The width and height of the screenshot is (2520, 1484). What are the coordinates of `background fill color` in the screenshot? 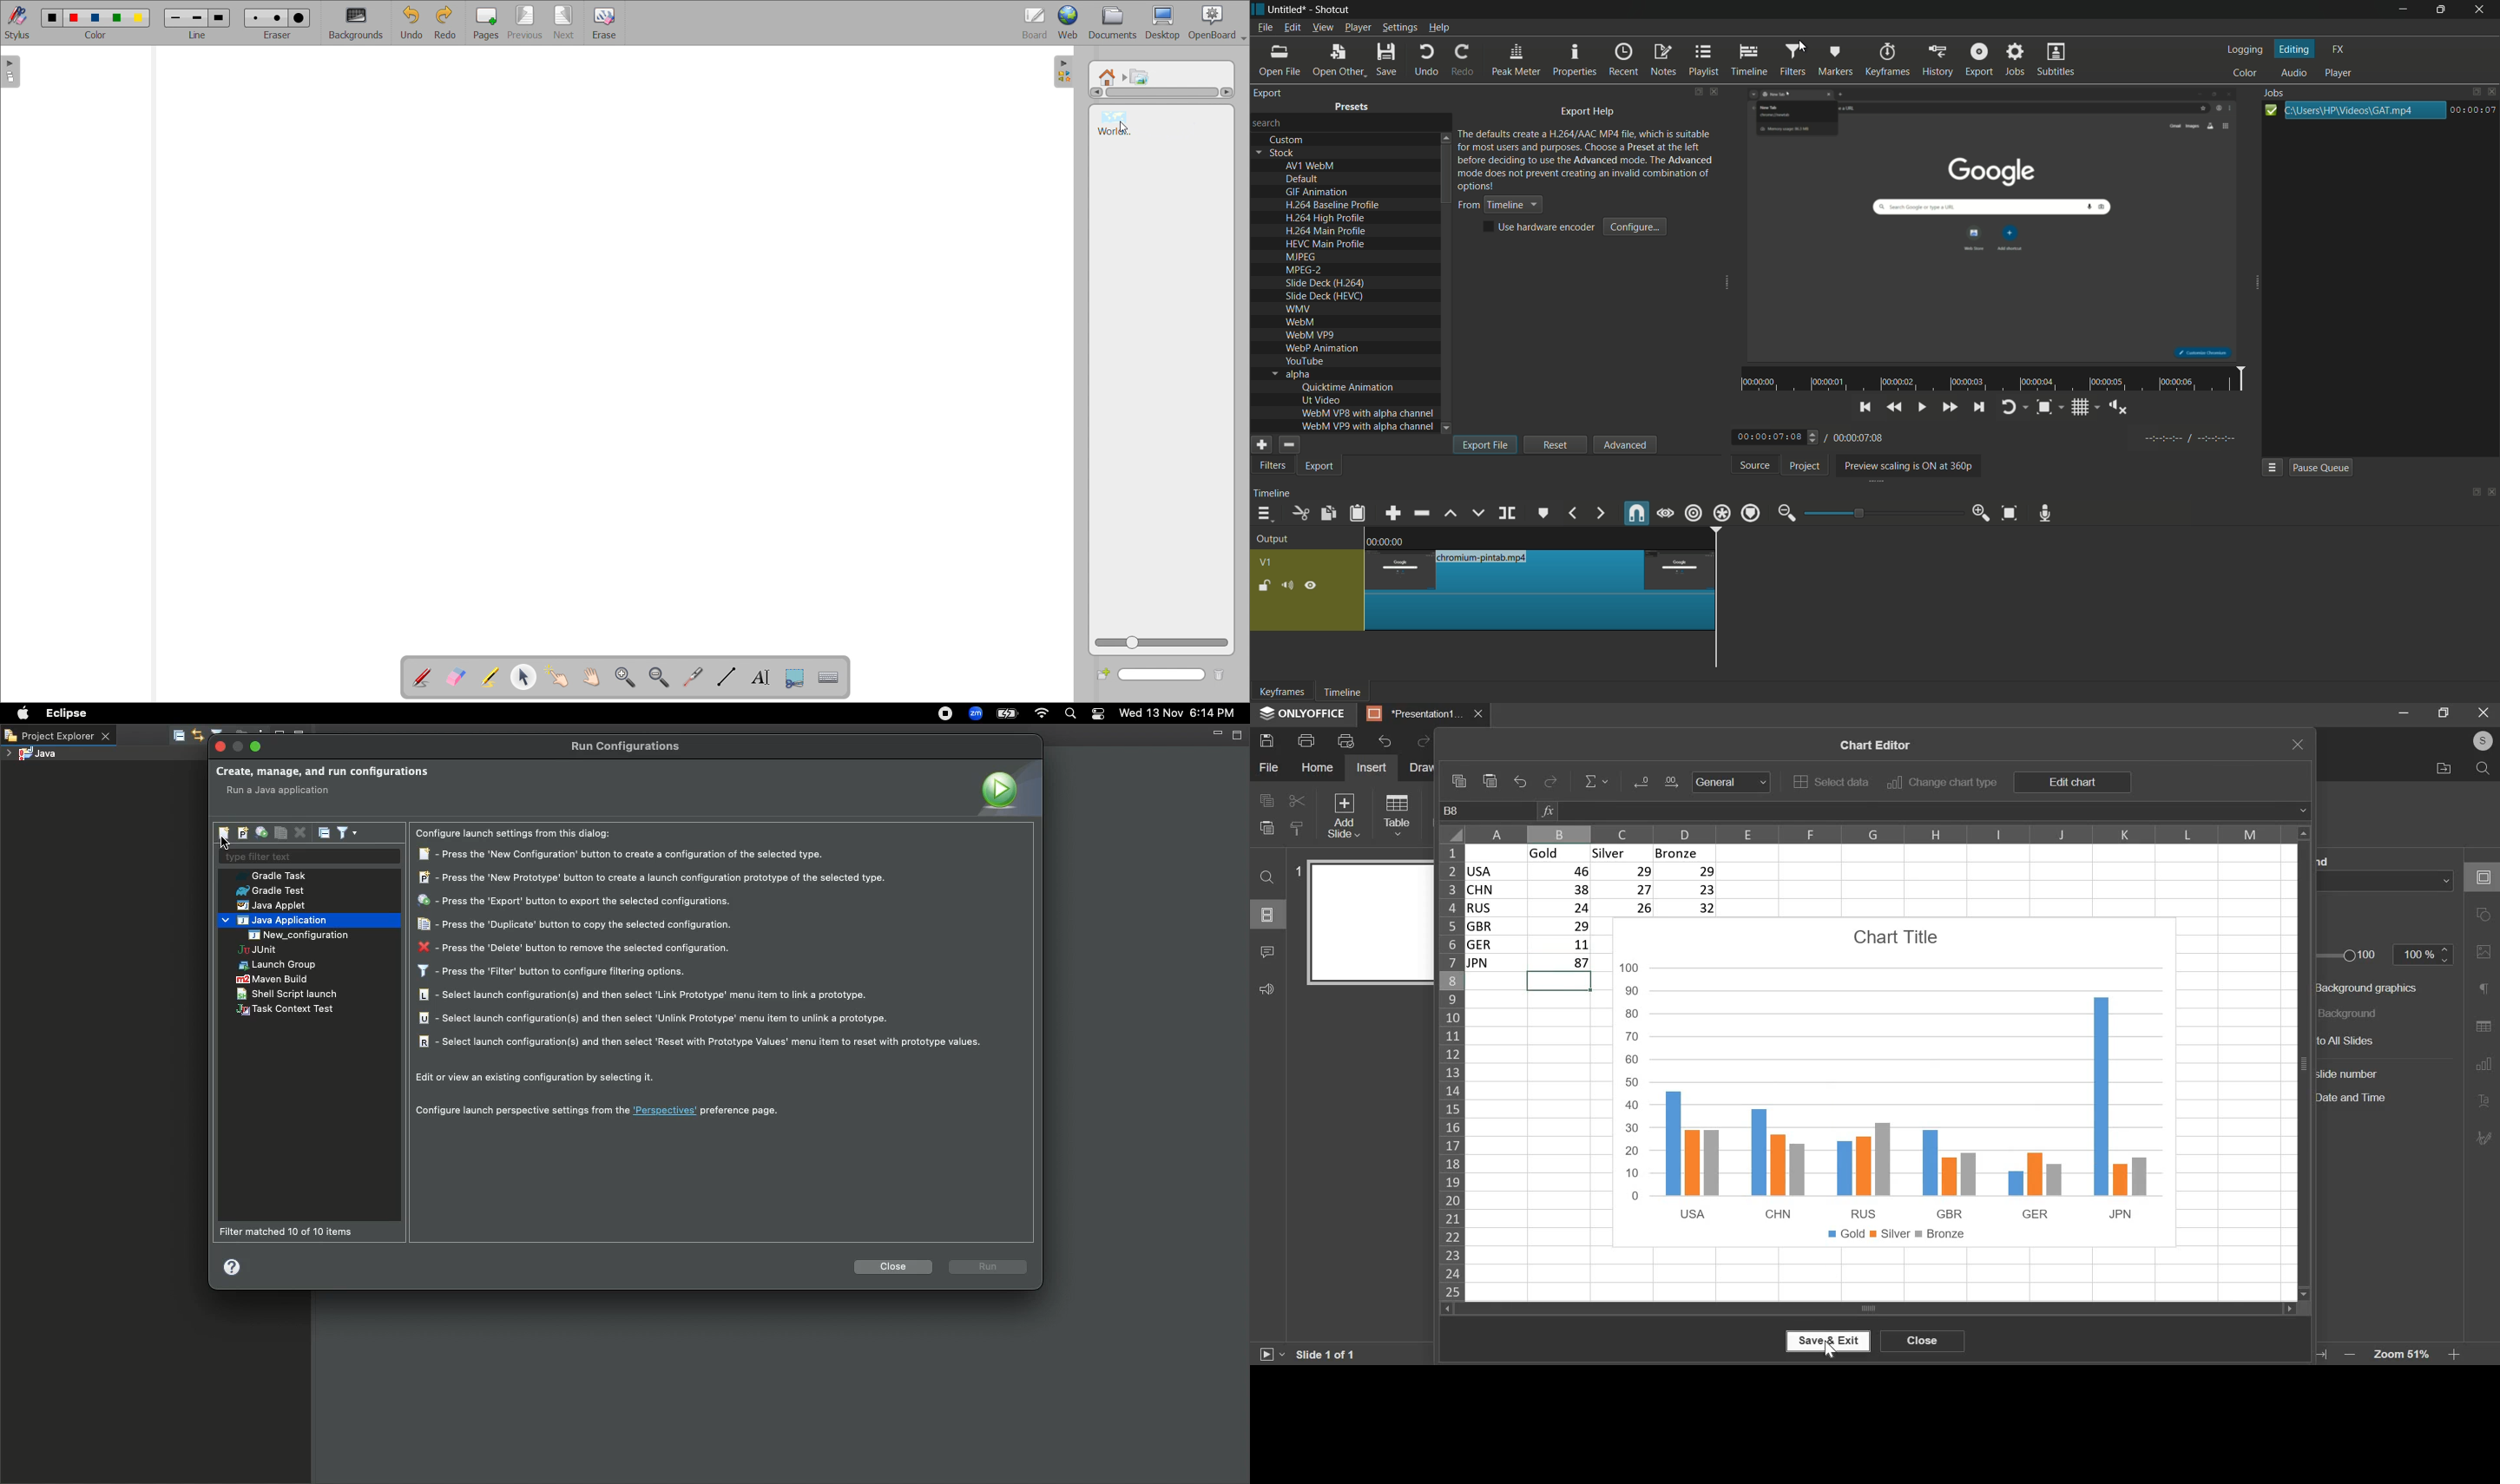 It's located at (2390, 881).